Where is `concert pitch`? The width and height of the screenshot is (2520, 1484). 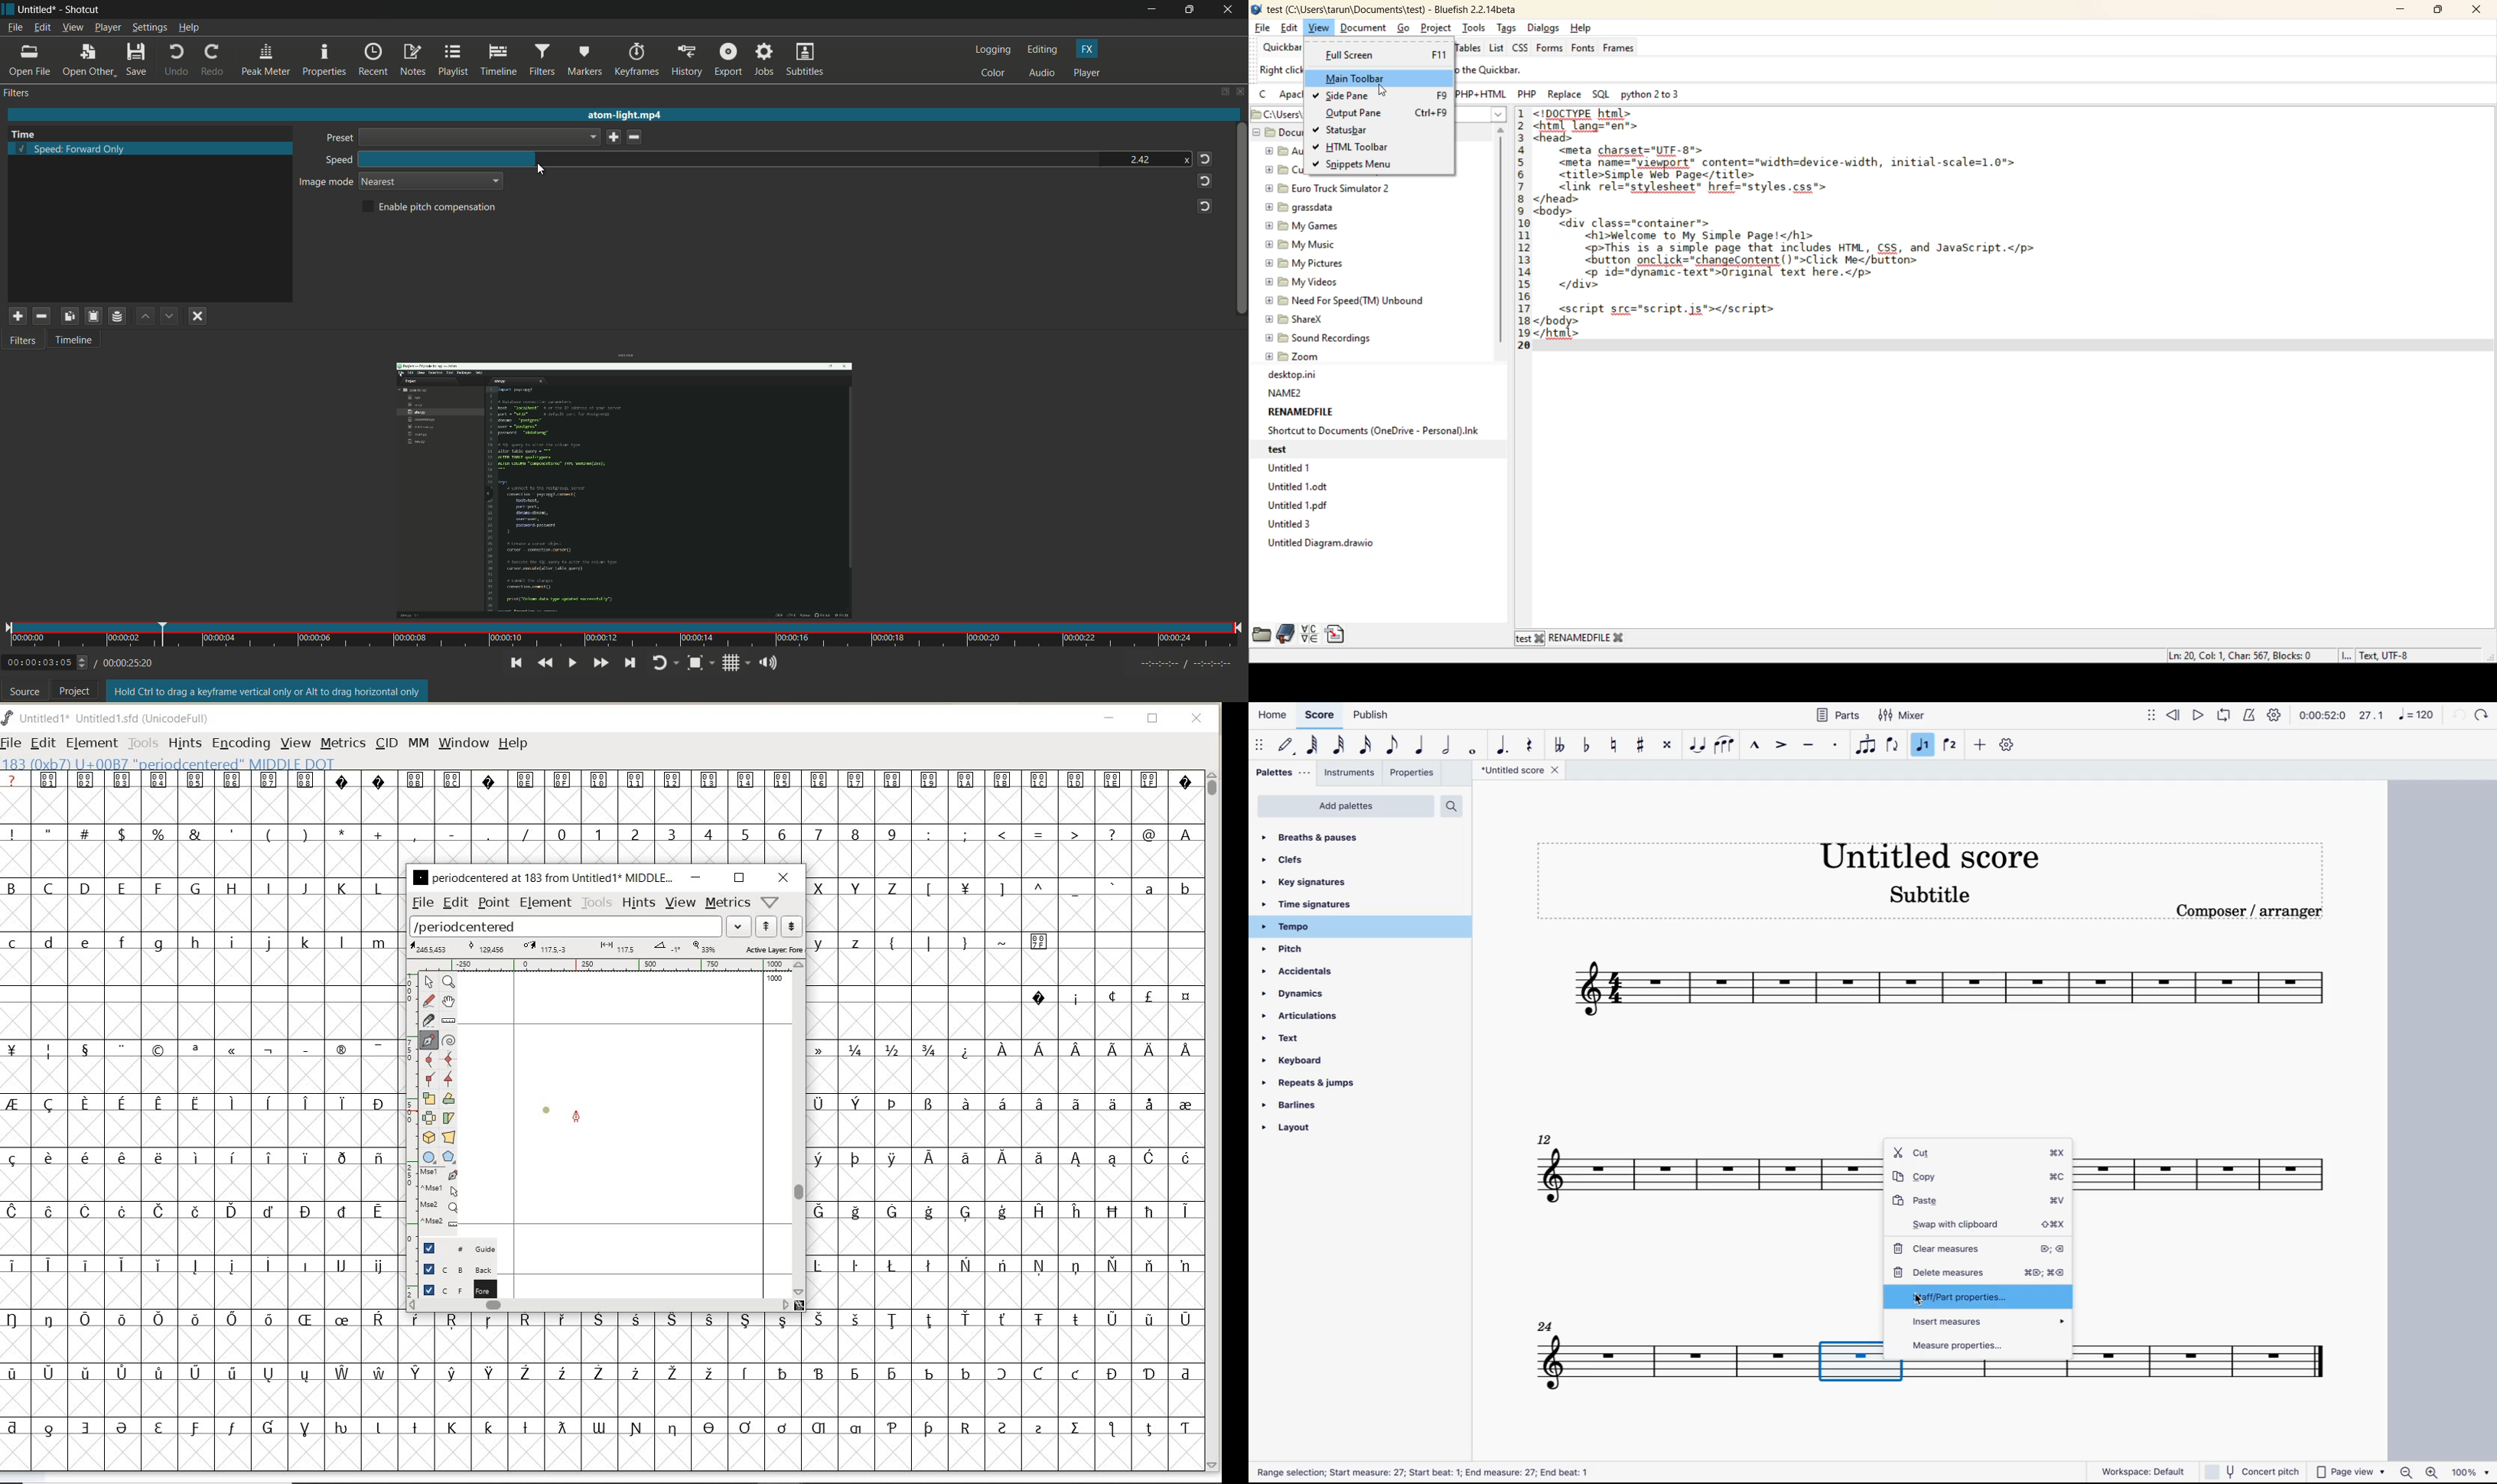
concert pitch is located at coordinates (2254, 1471).